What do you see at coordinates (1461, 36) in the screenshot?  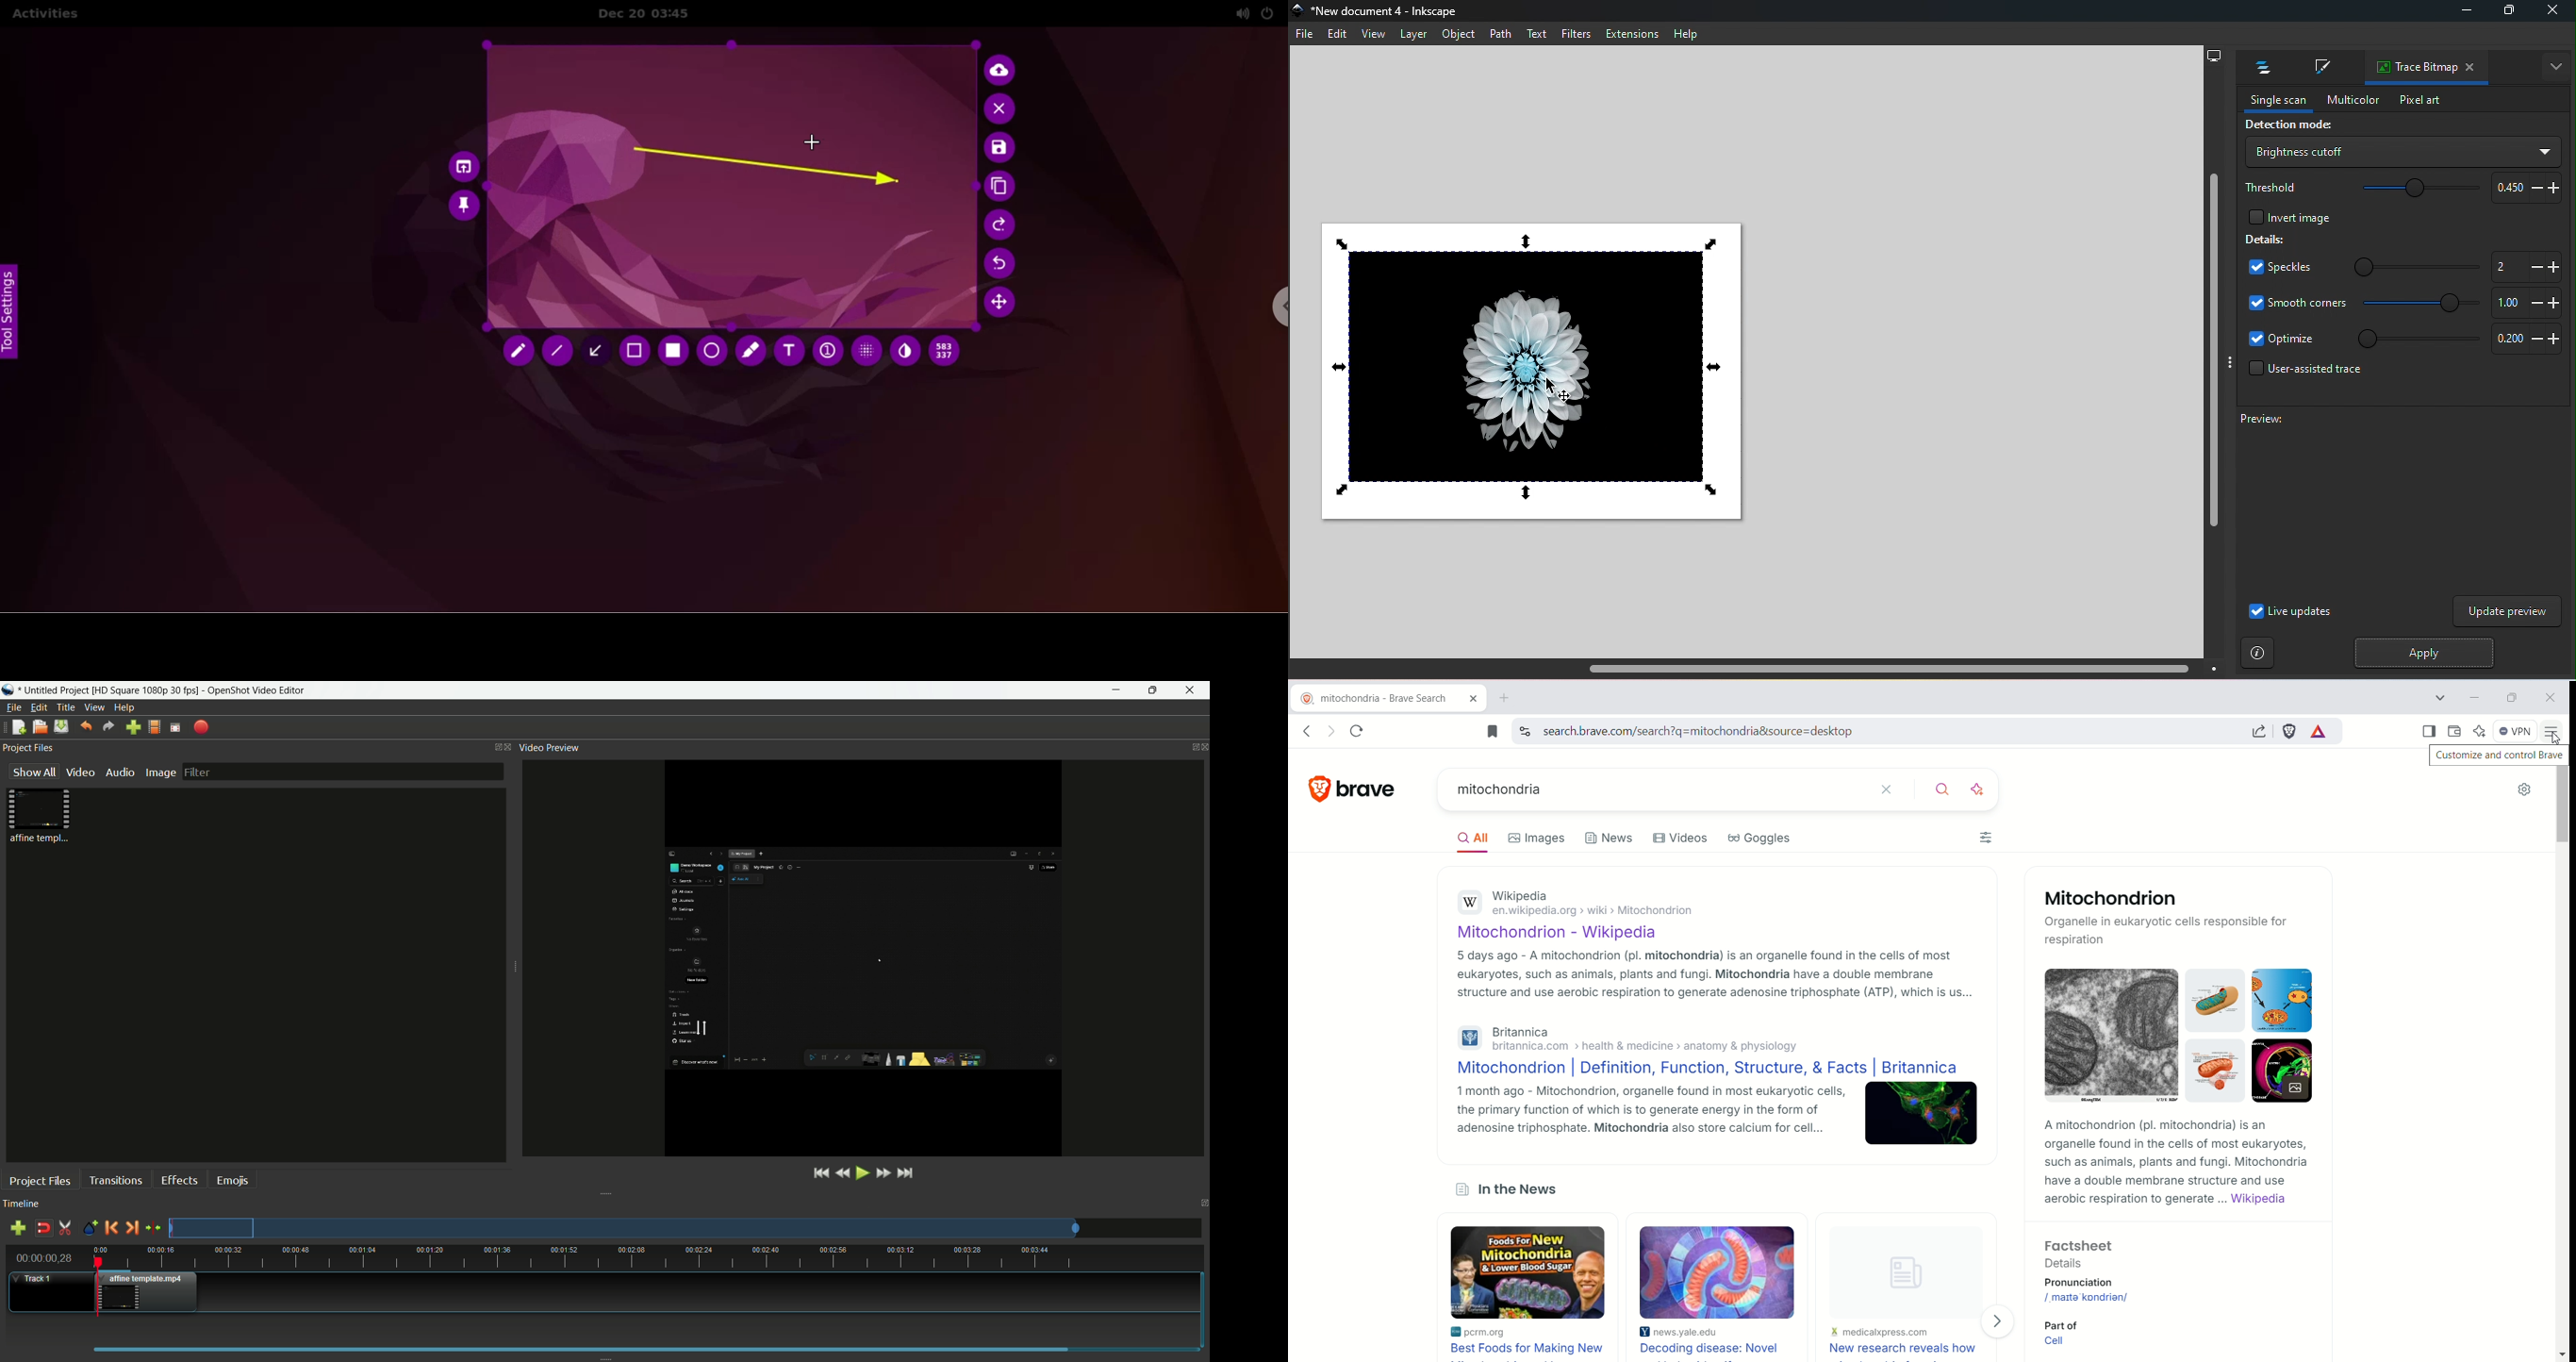 I see `Object` at bounding box center [1461, 36].